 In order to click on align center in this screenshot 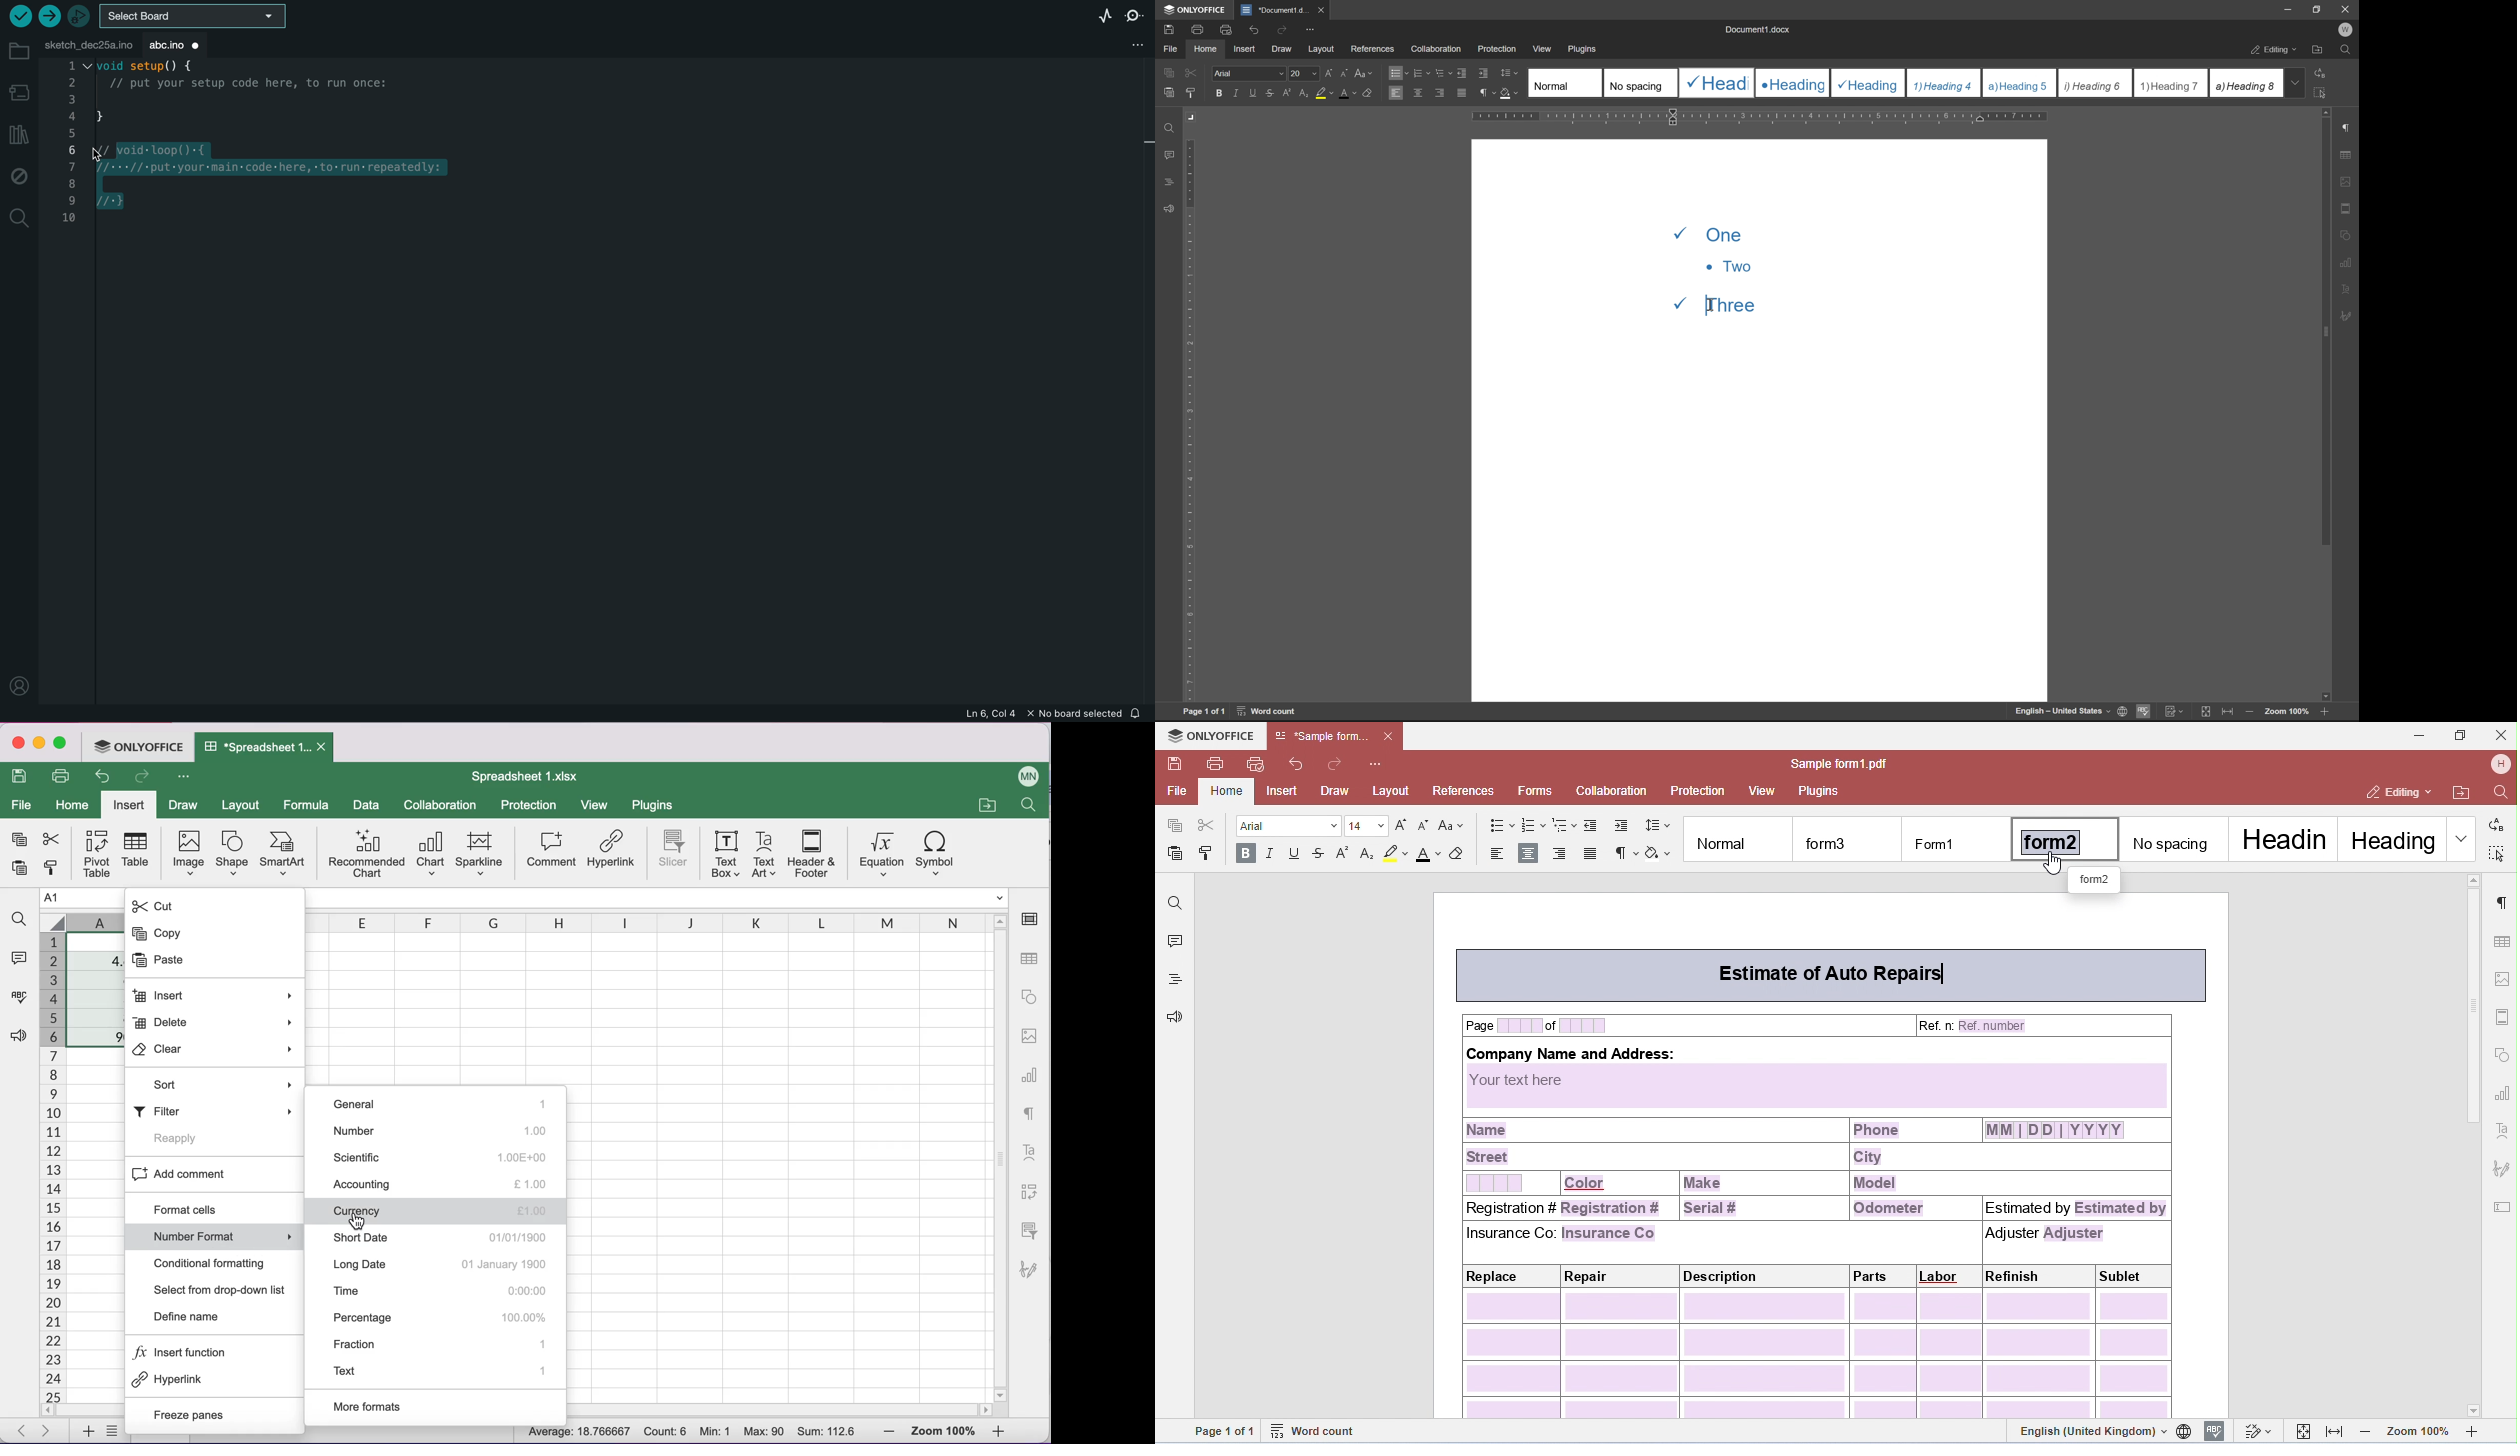, I will do `click(1419, 92)`.